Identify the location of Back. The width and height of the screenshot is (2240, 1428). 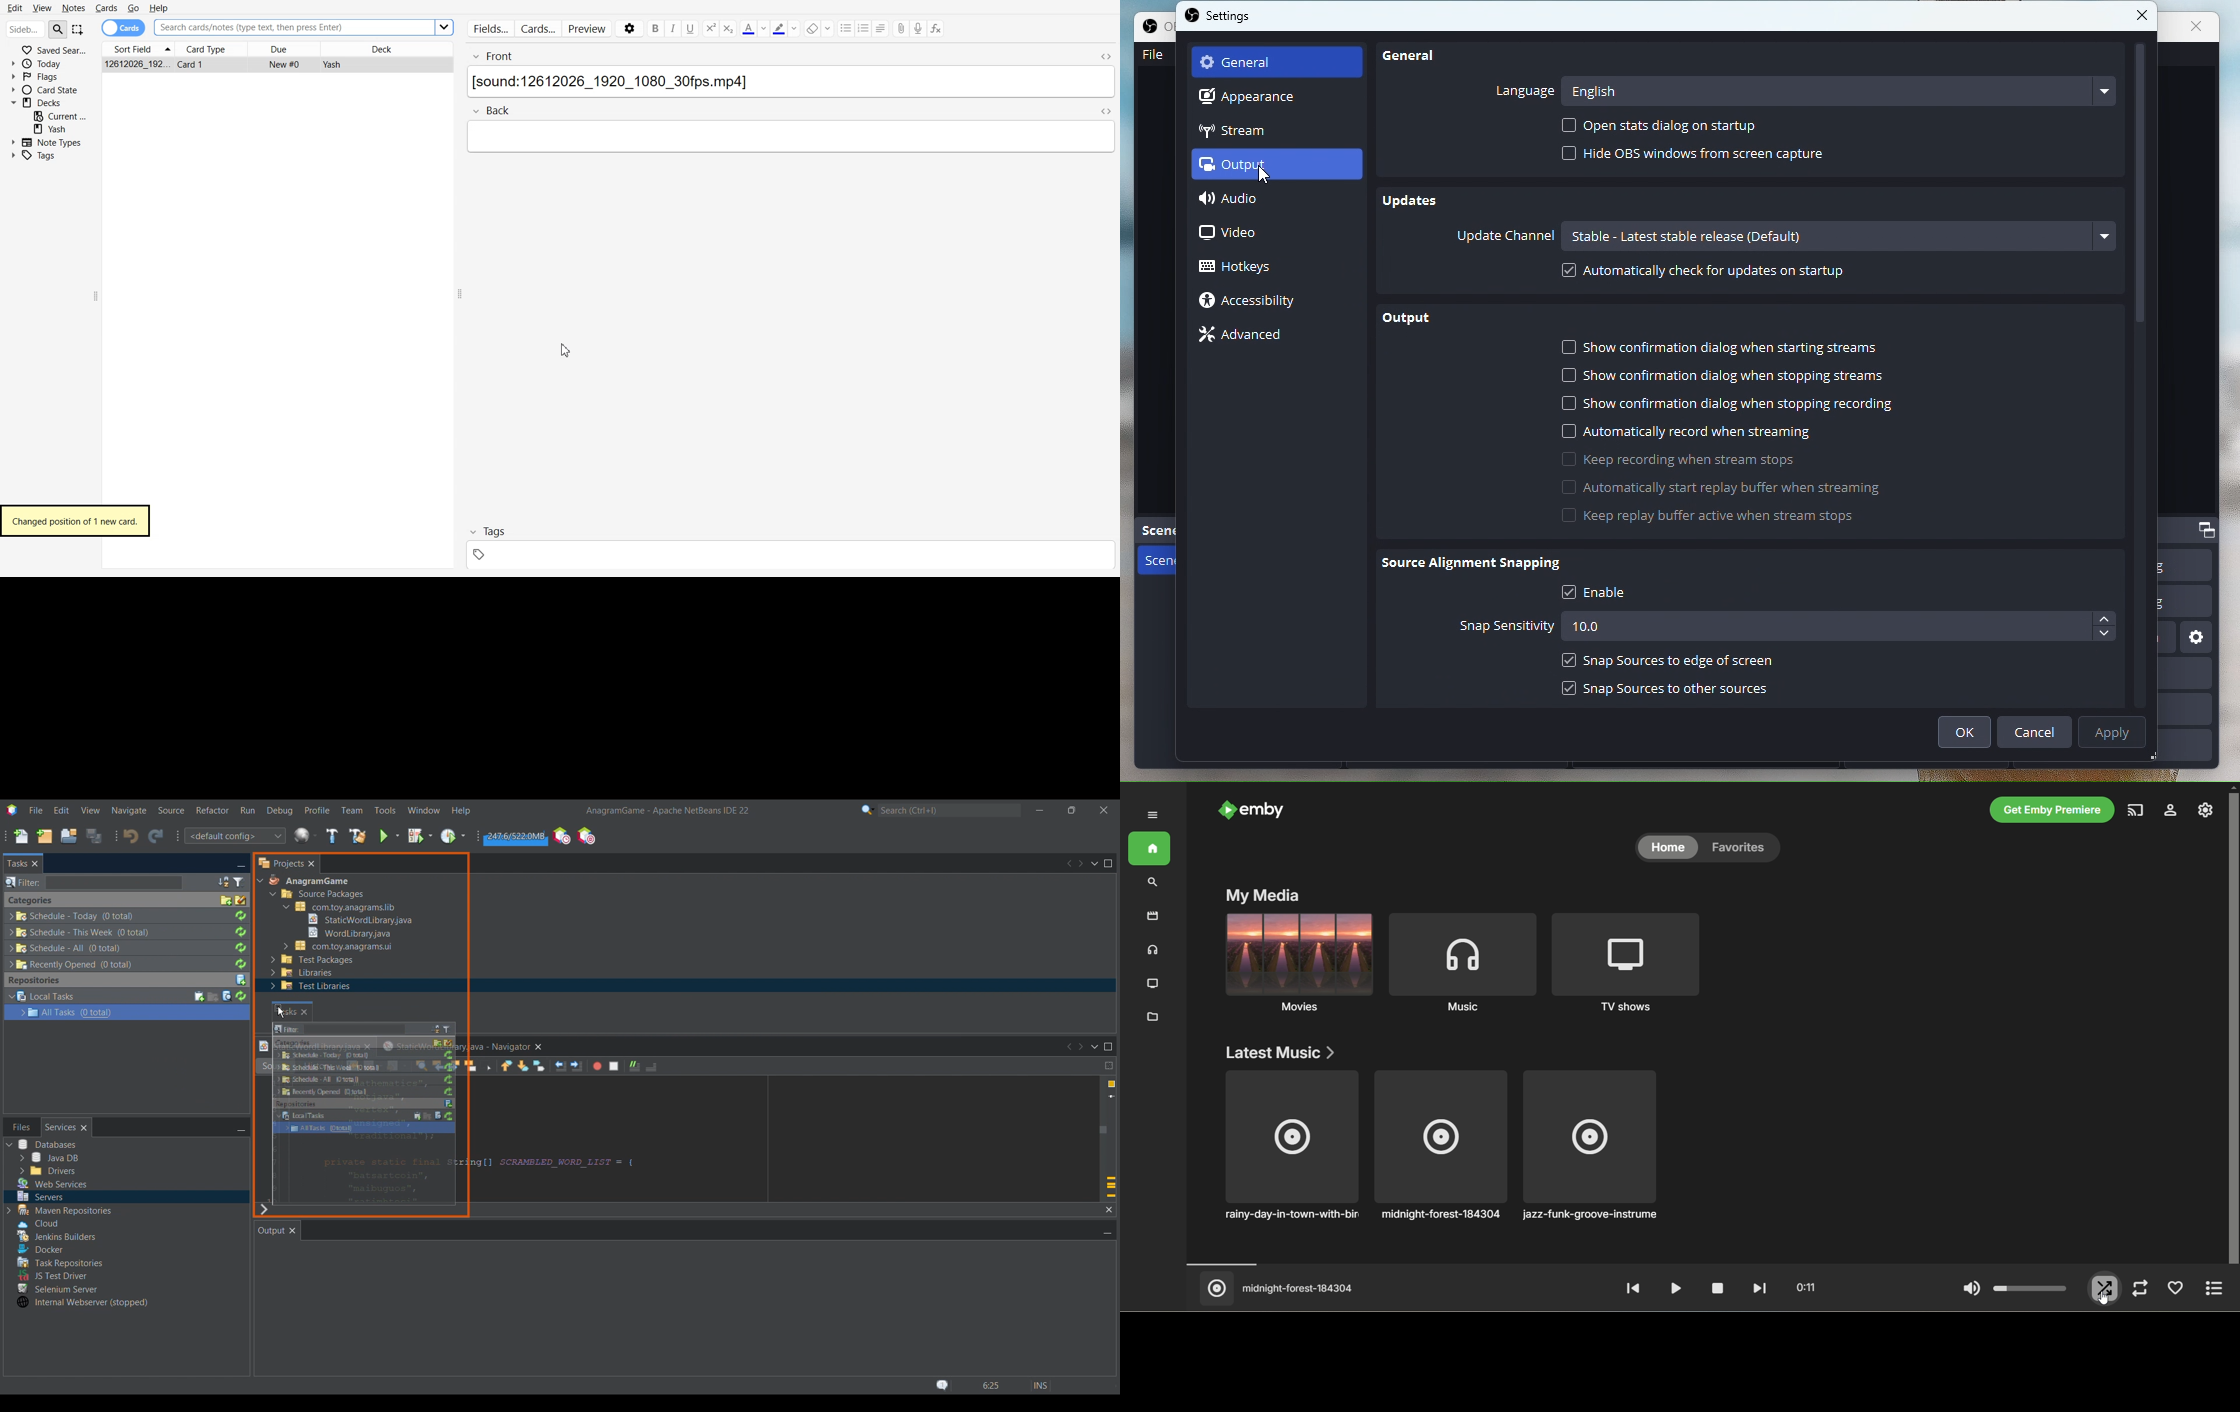
(491, 110).